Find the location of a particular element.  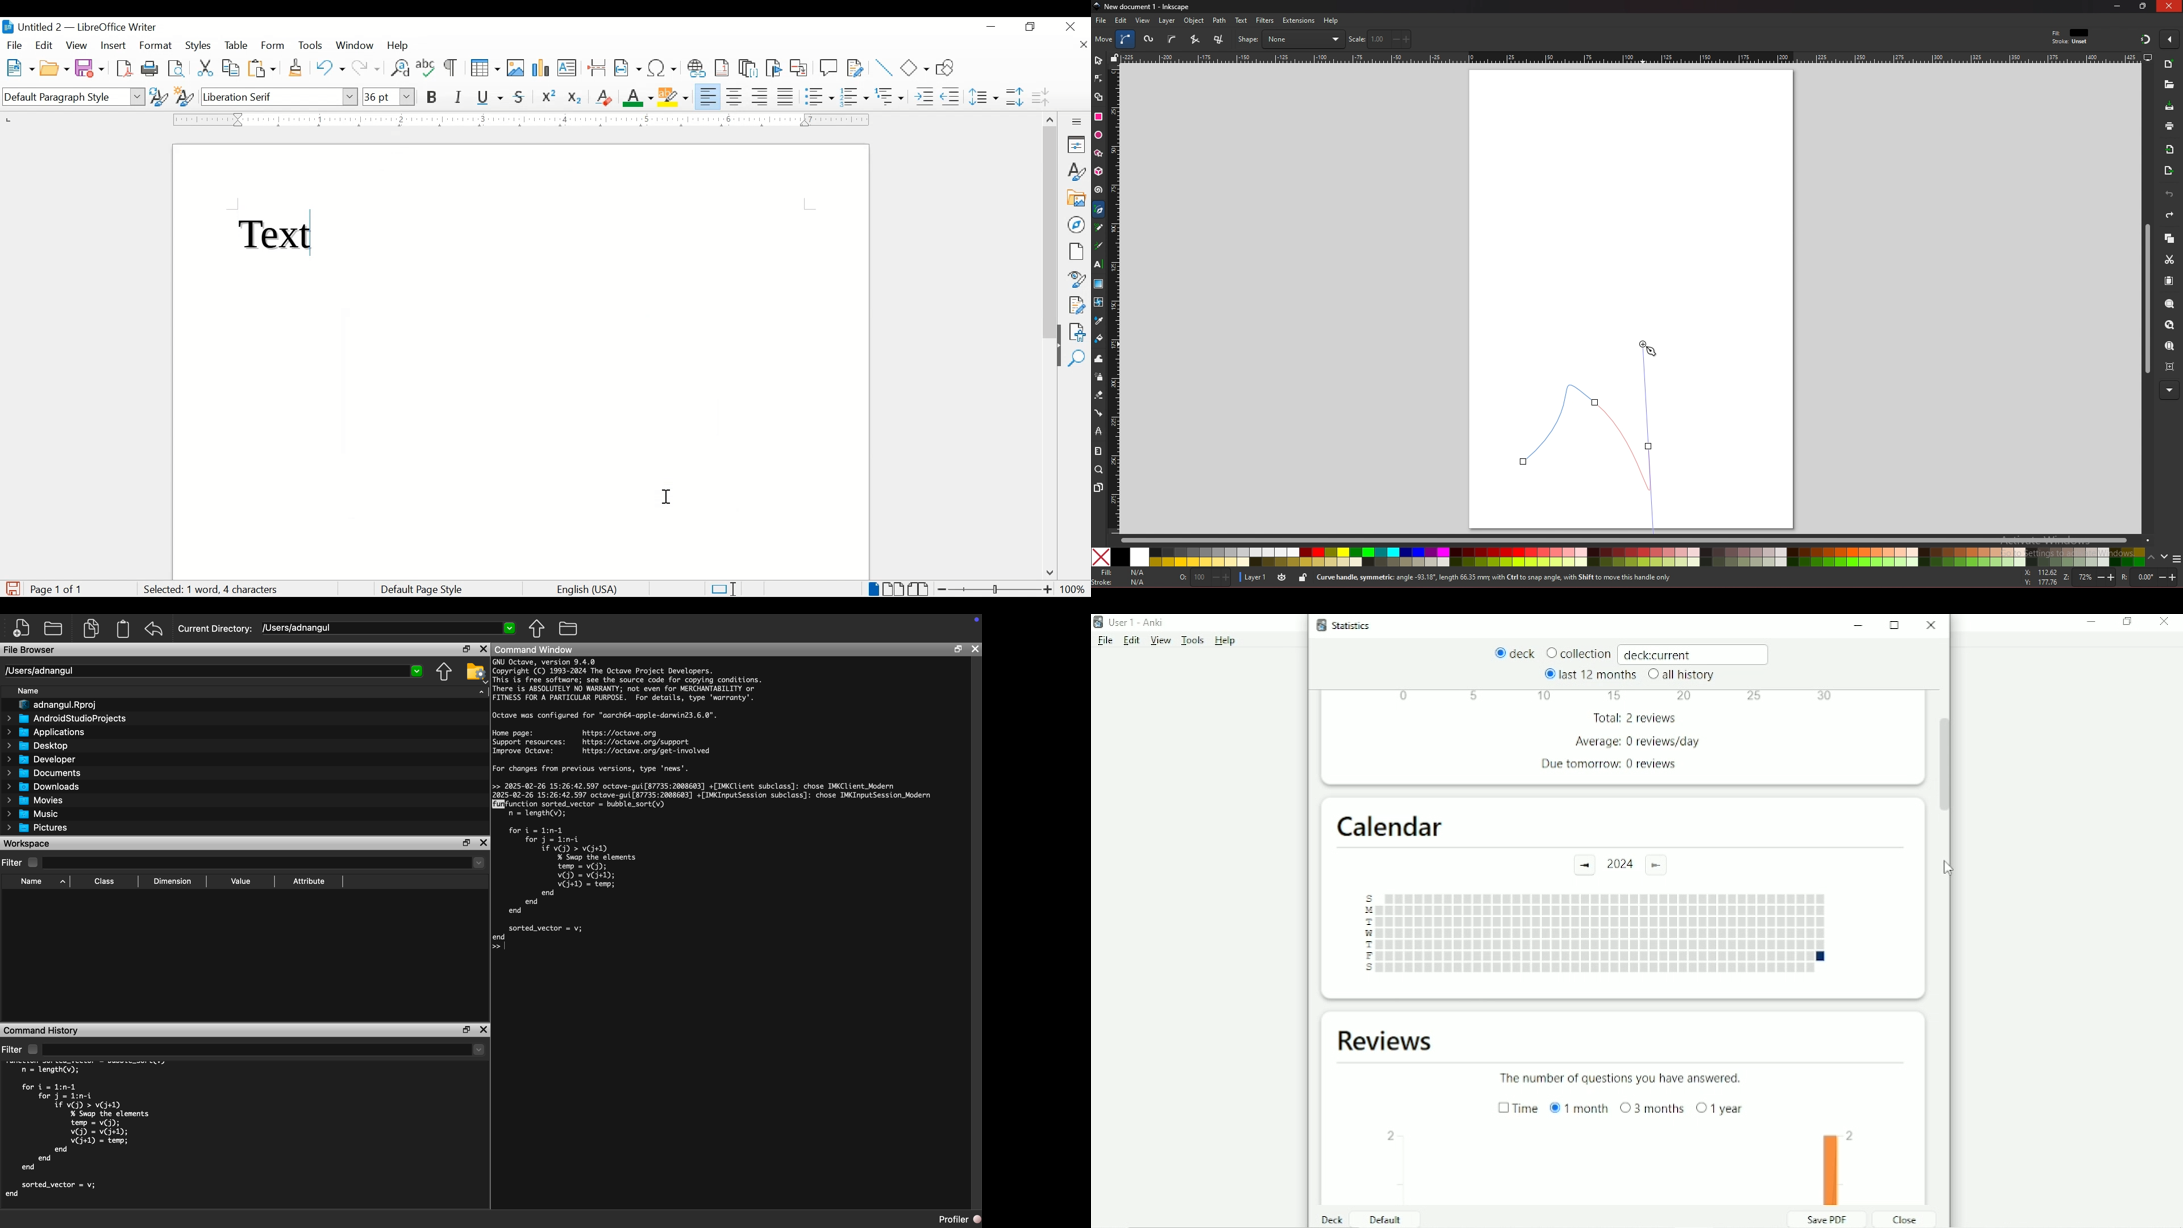

align center is located at coordinates (736, 97).